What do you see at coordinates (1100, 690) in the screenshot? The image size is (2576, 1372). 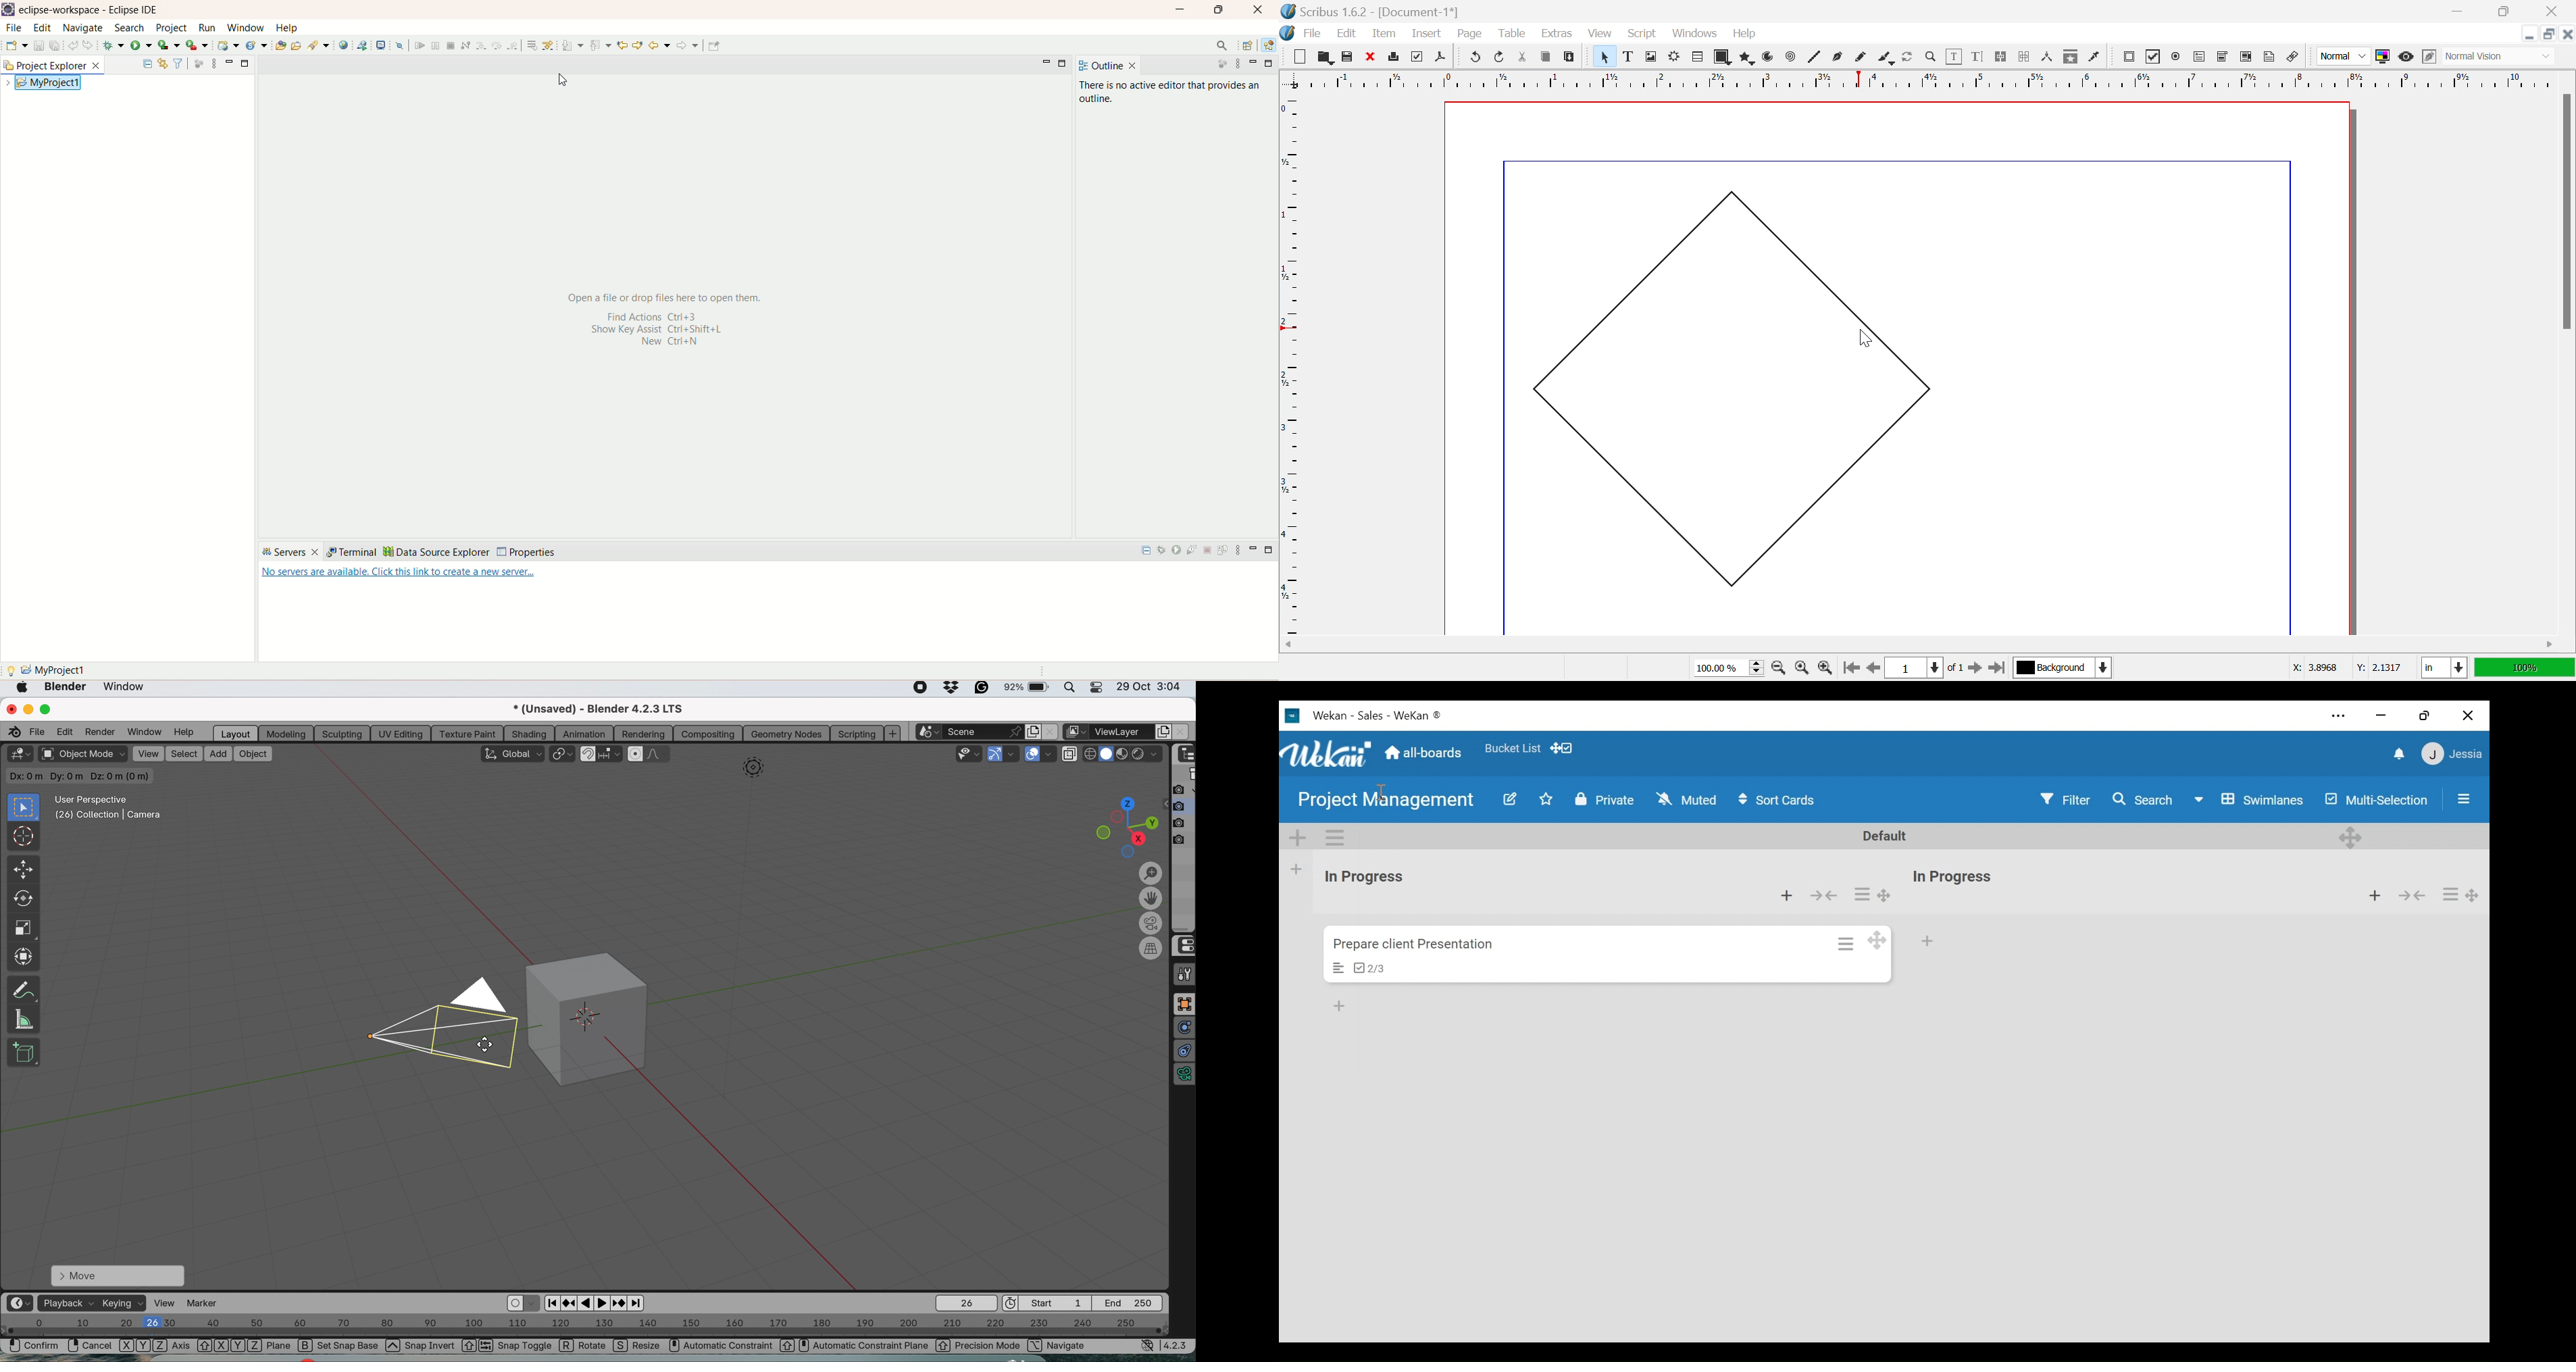 I see `control center` at bounding box center [1100, 690].